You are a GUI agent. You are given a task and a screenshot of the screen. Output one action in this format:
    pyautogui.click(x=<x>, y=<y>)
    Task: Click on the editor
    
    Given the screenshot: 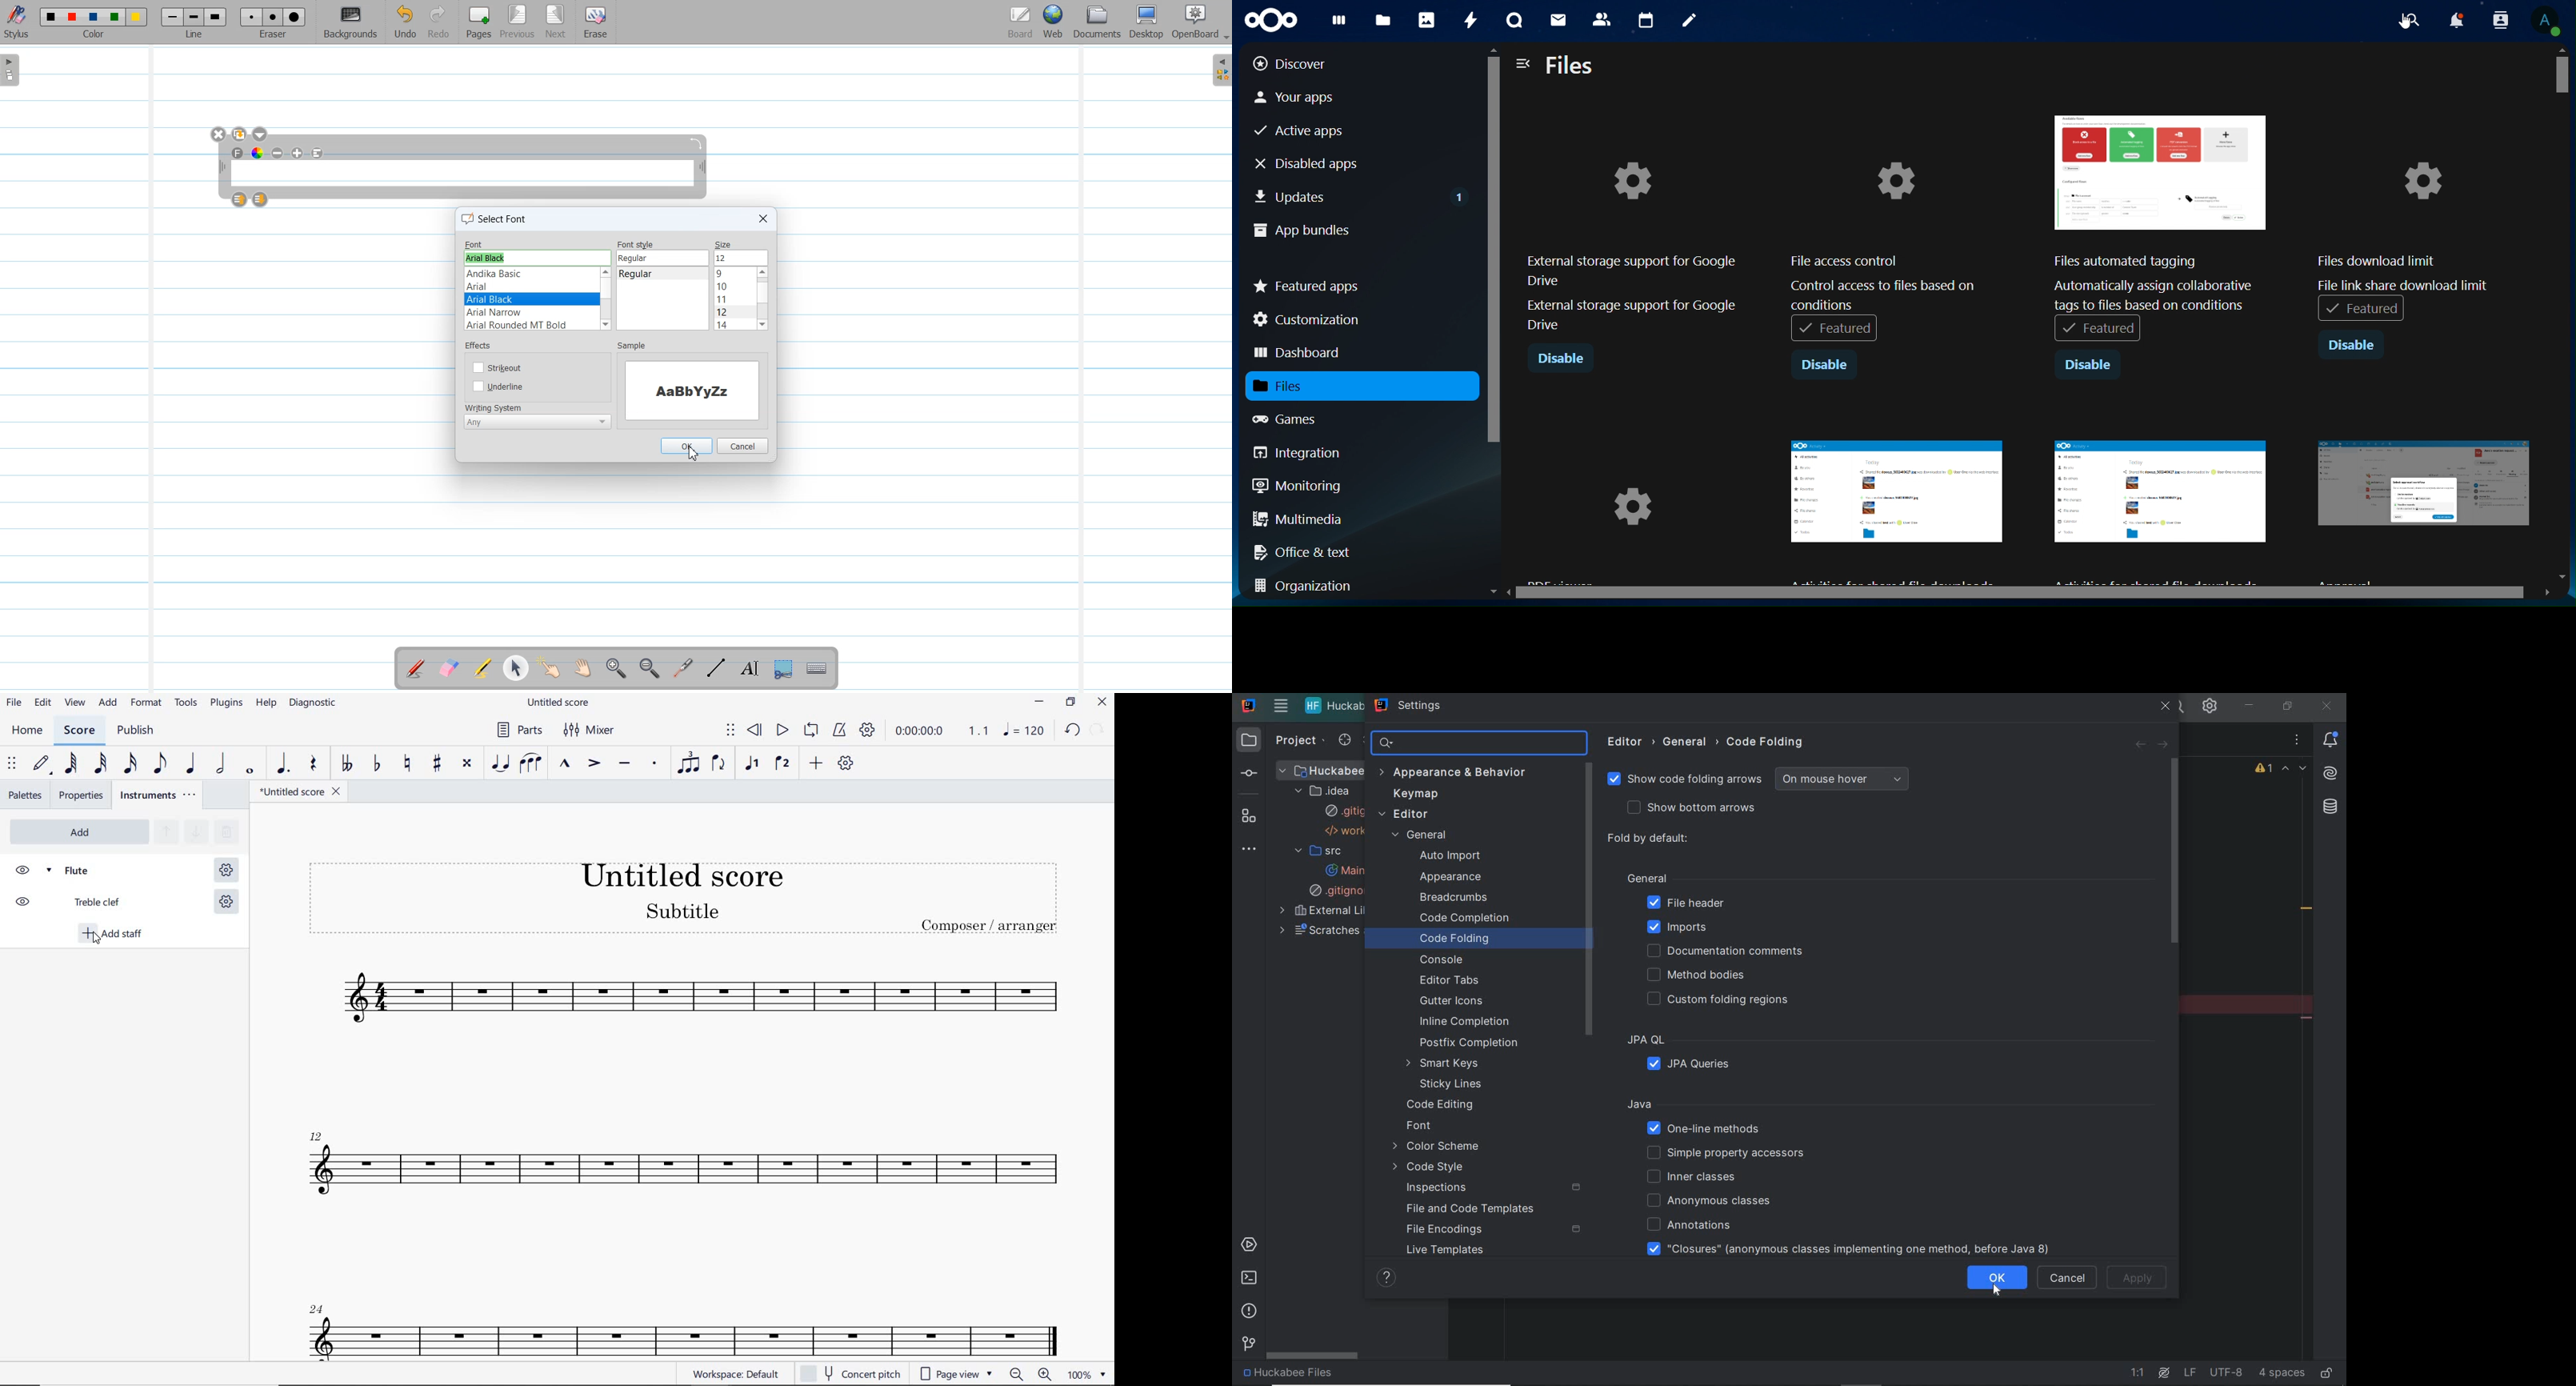 What is the action you would take?
    pyautogui.click(x=1631, y=743)
    